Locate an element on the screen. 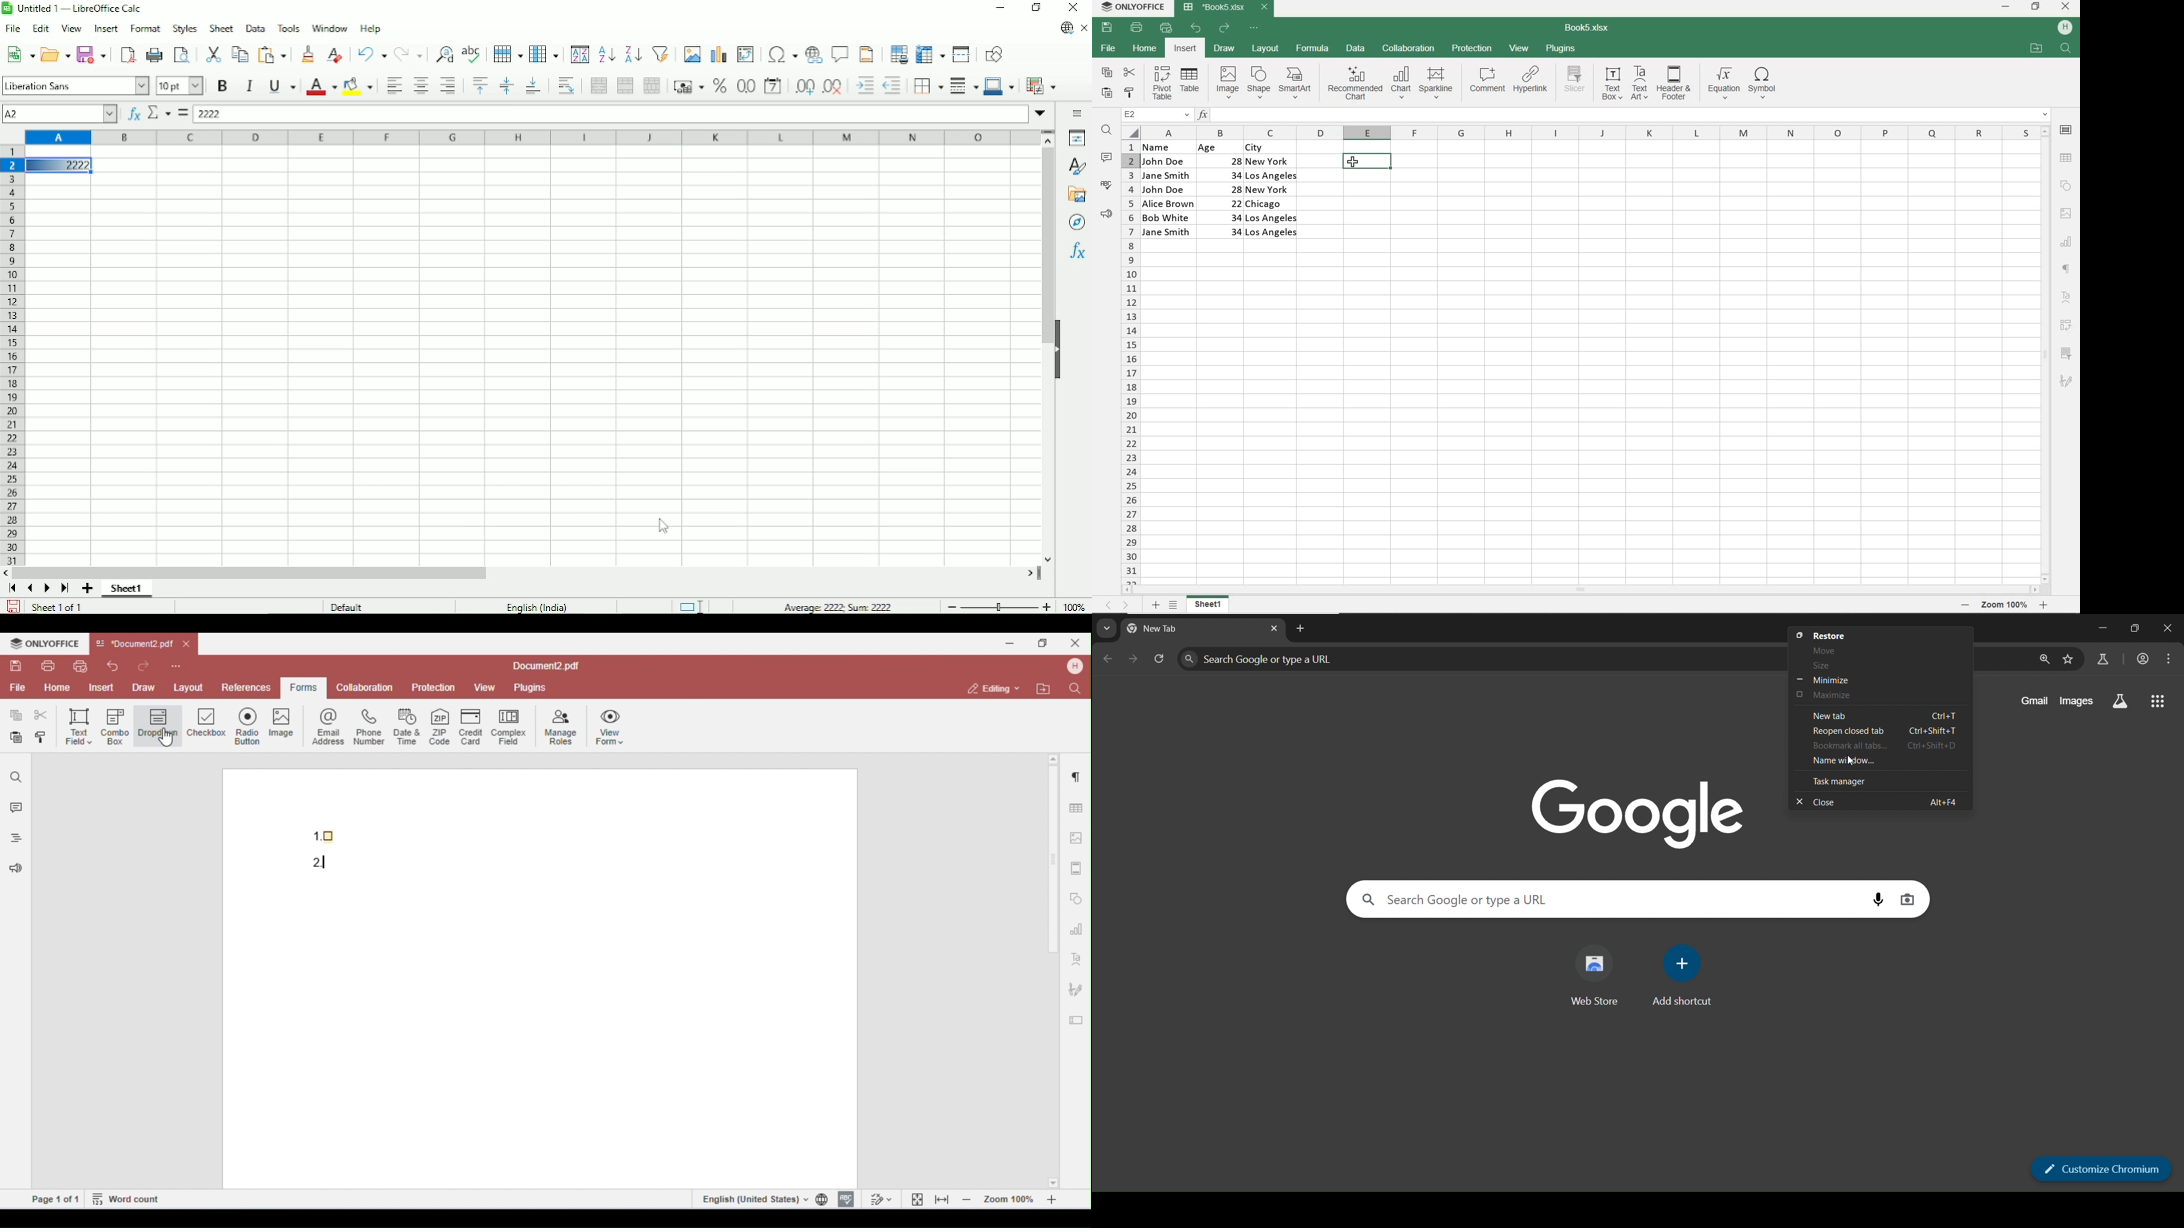 The image size is (2184, 1232). TABLE is located at coordinates (2068, 154).